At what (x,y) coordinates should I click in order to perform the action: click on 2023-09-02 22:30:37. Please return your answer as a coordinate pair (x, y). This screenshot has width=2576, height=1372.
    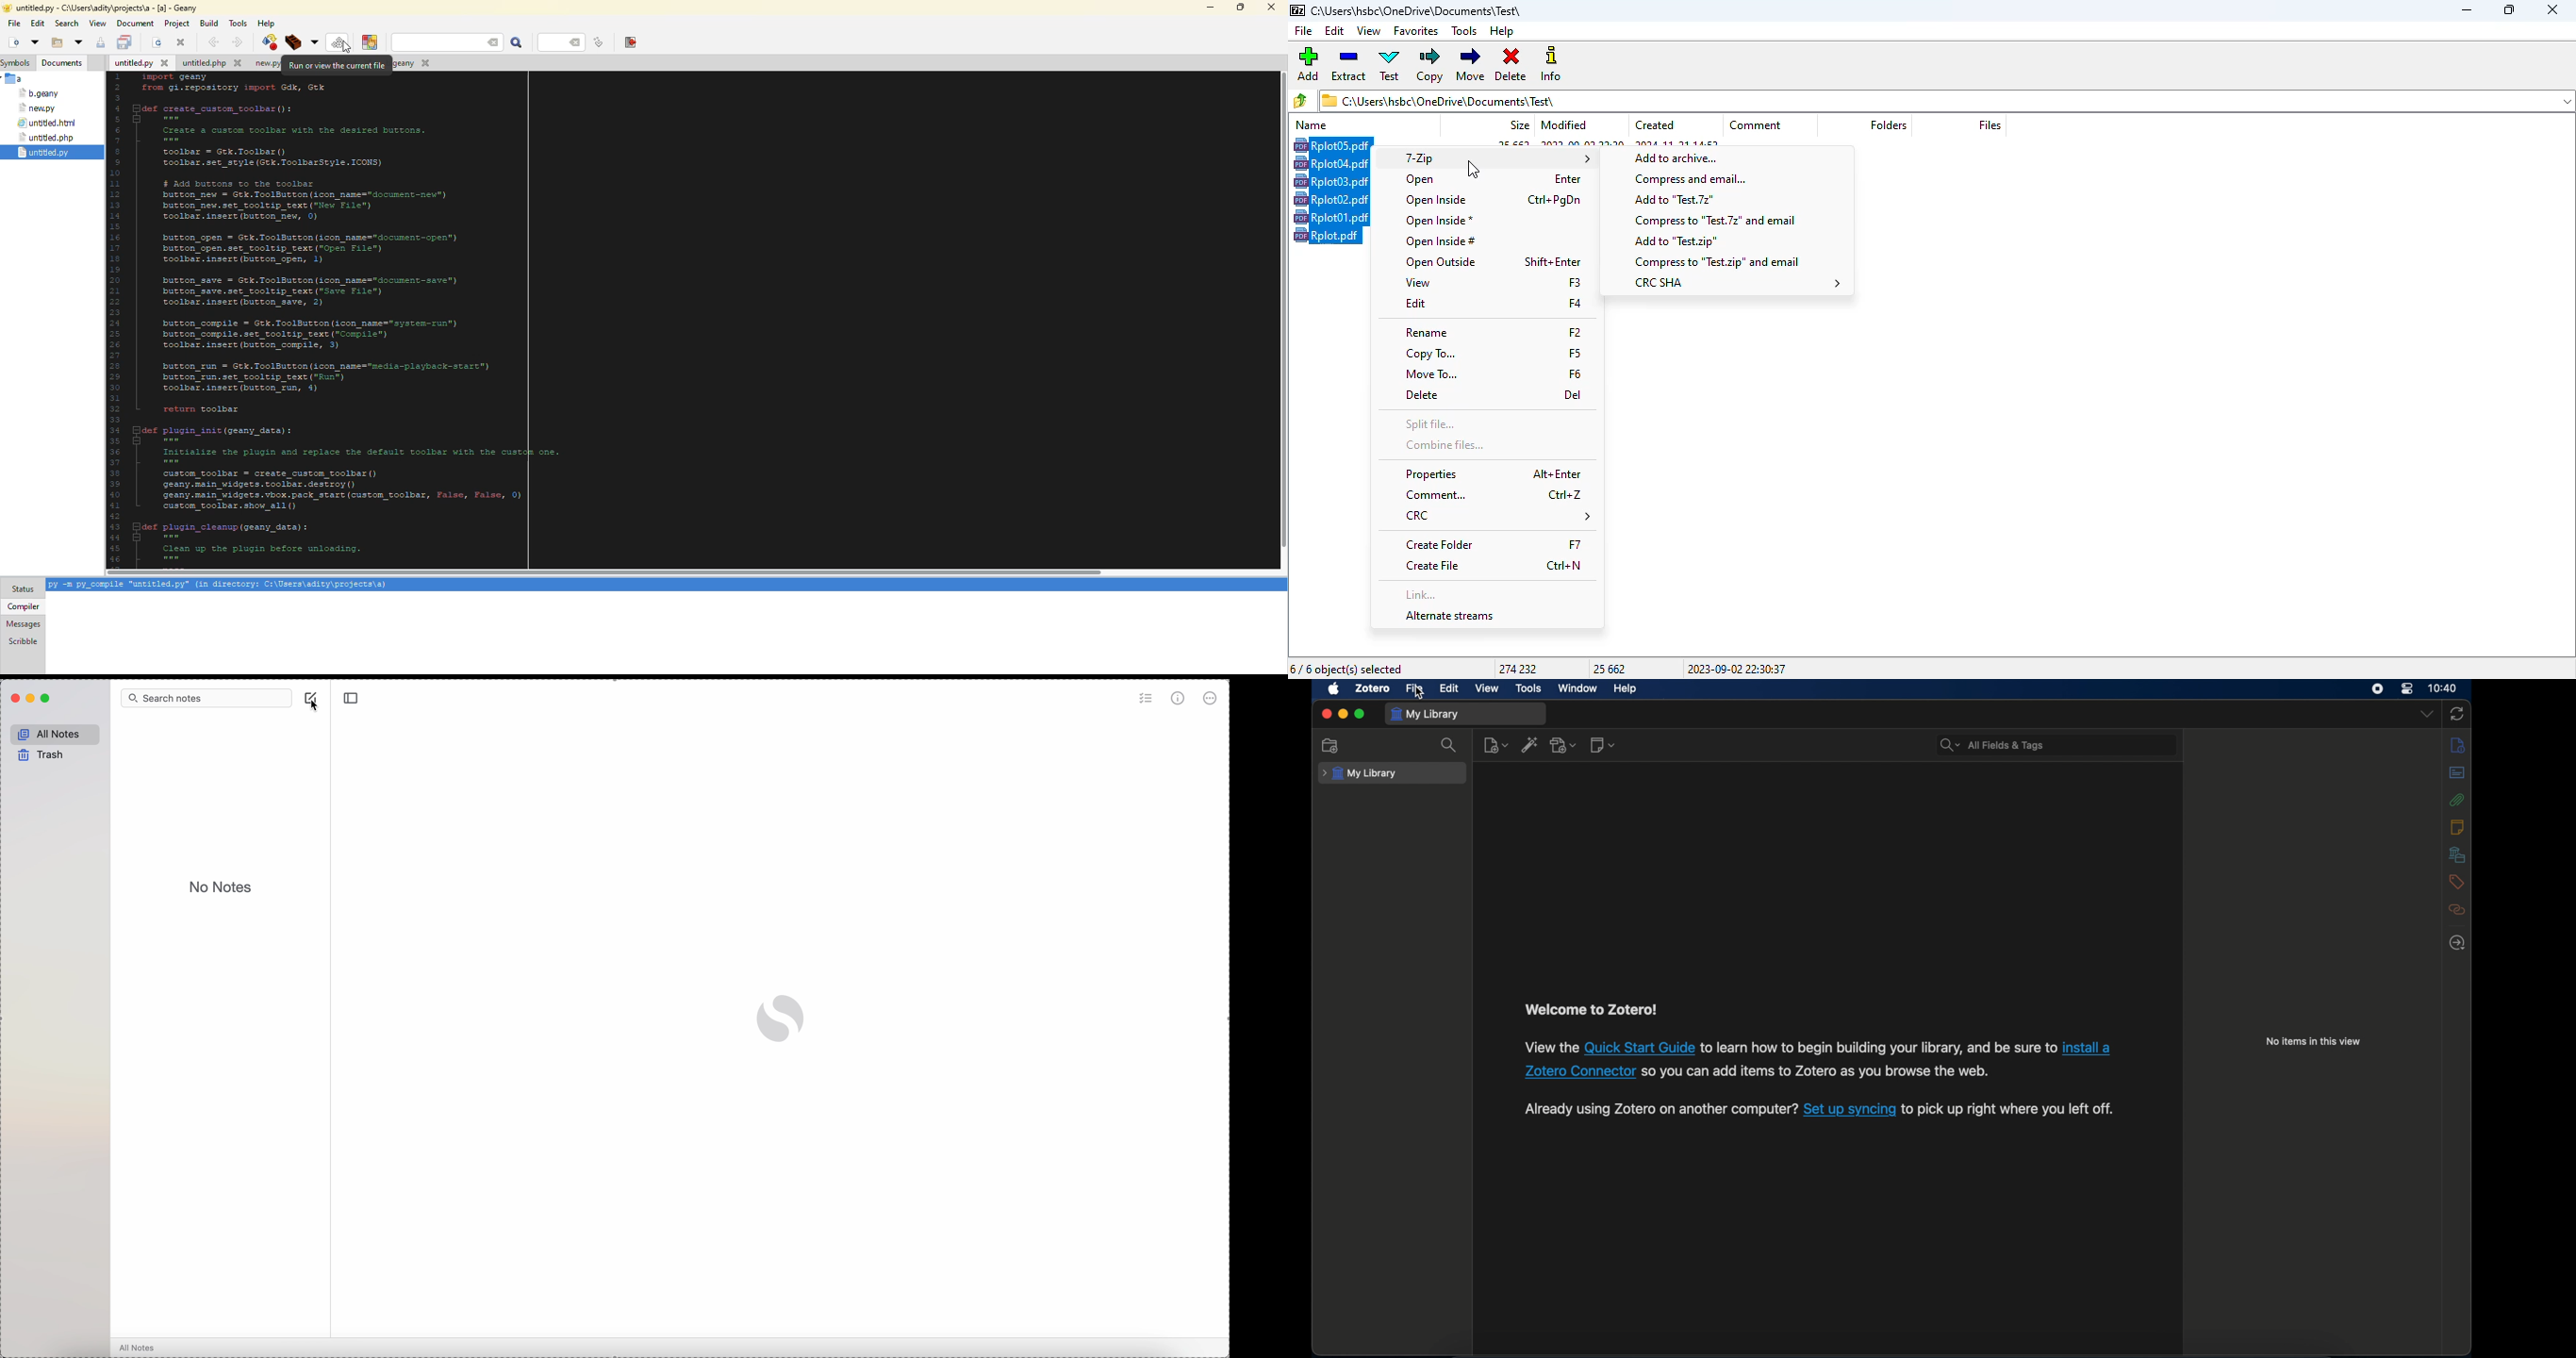
    Looking at the image, I should click on (1737, 669).